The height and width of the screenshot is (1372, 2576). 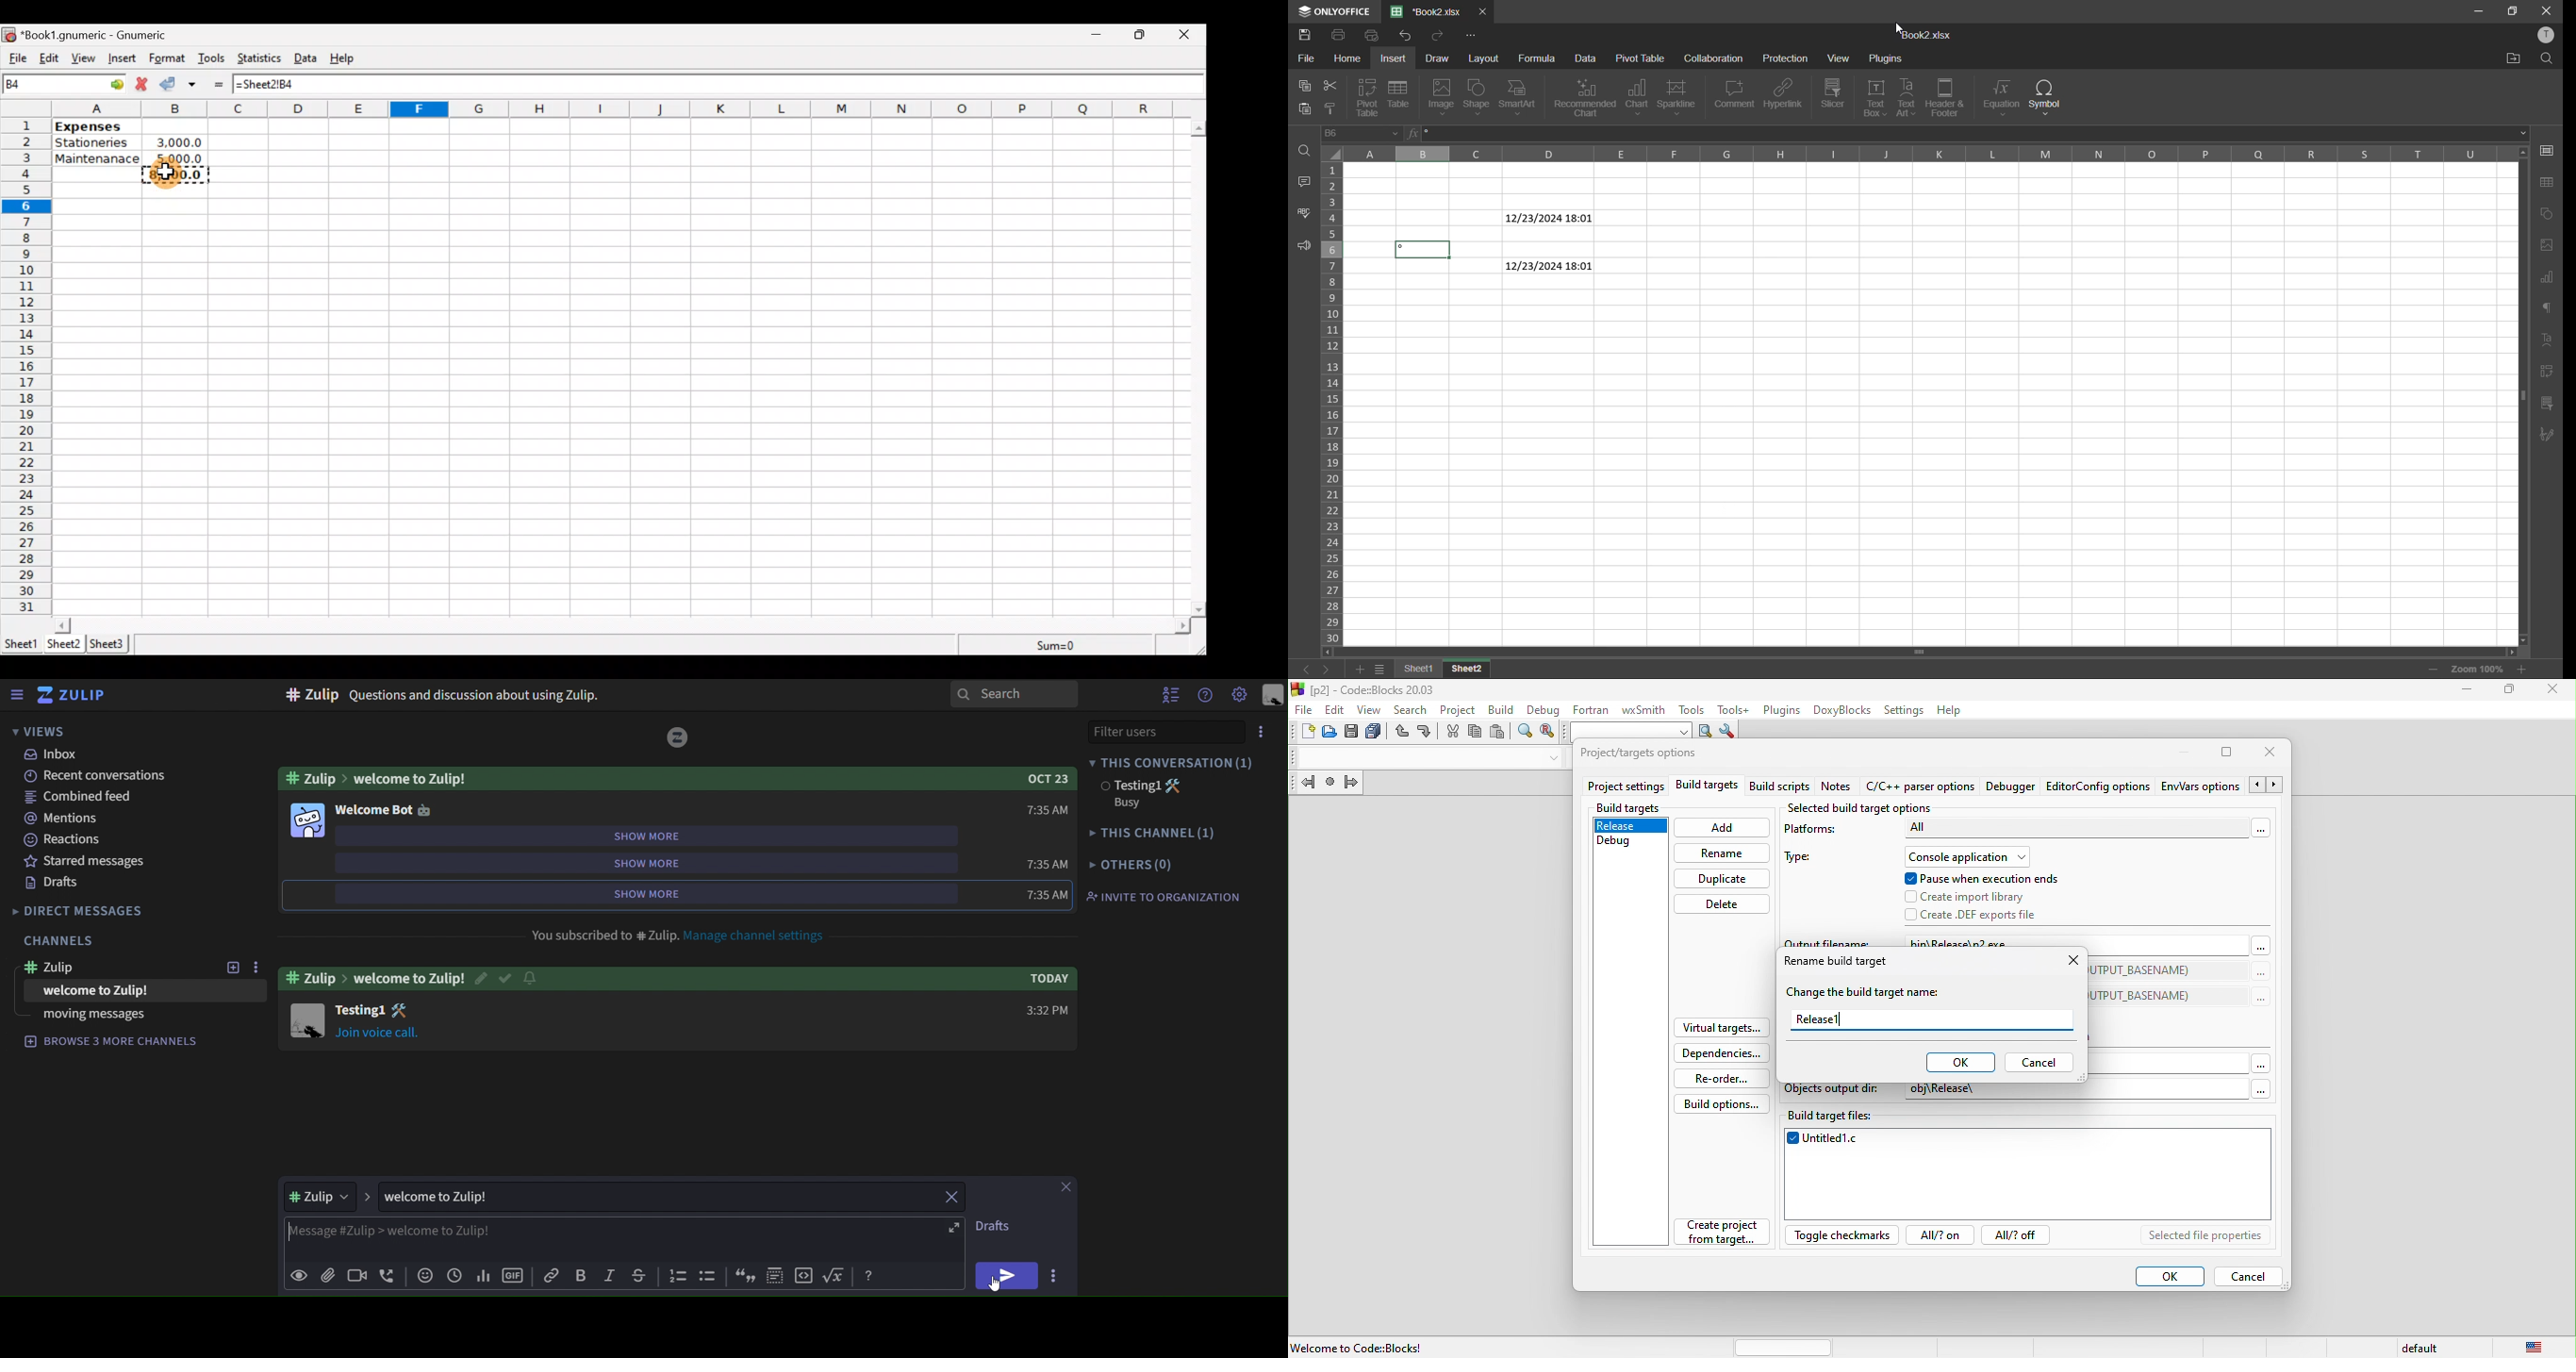 I want to click on numbering column, so click(x=25, y=368).